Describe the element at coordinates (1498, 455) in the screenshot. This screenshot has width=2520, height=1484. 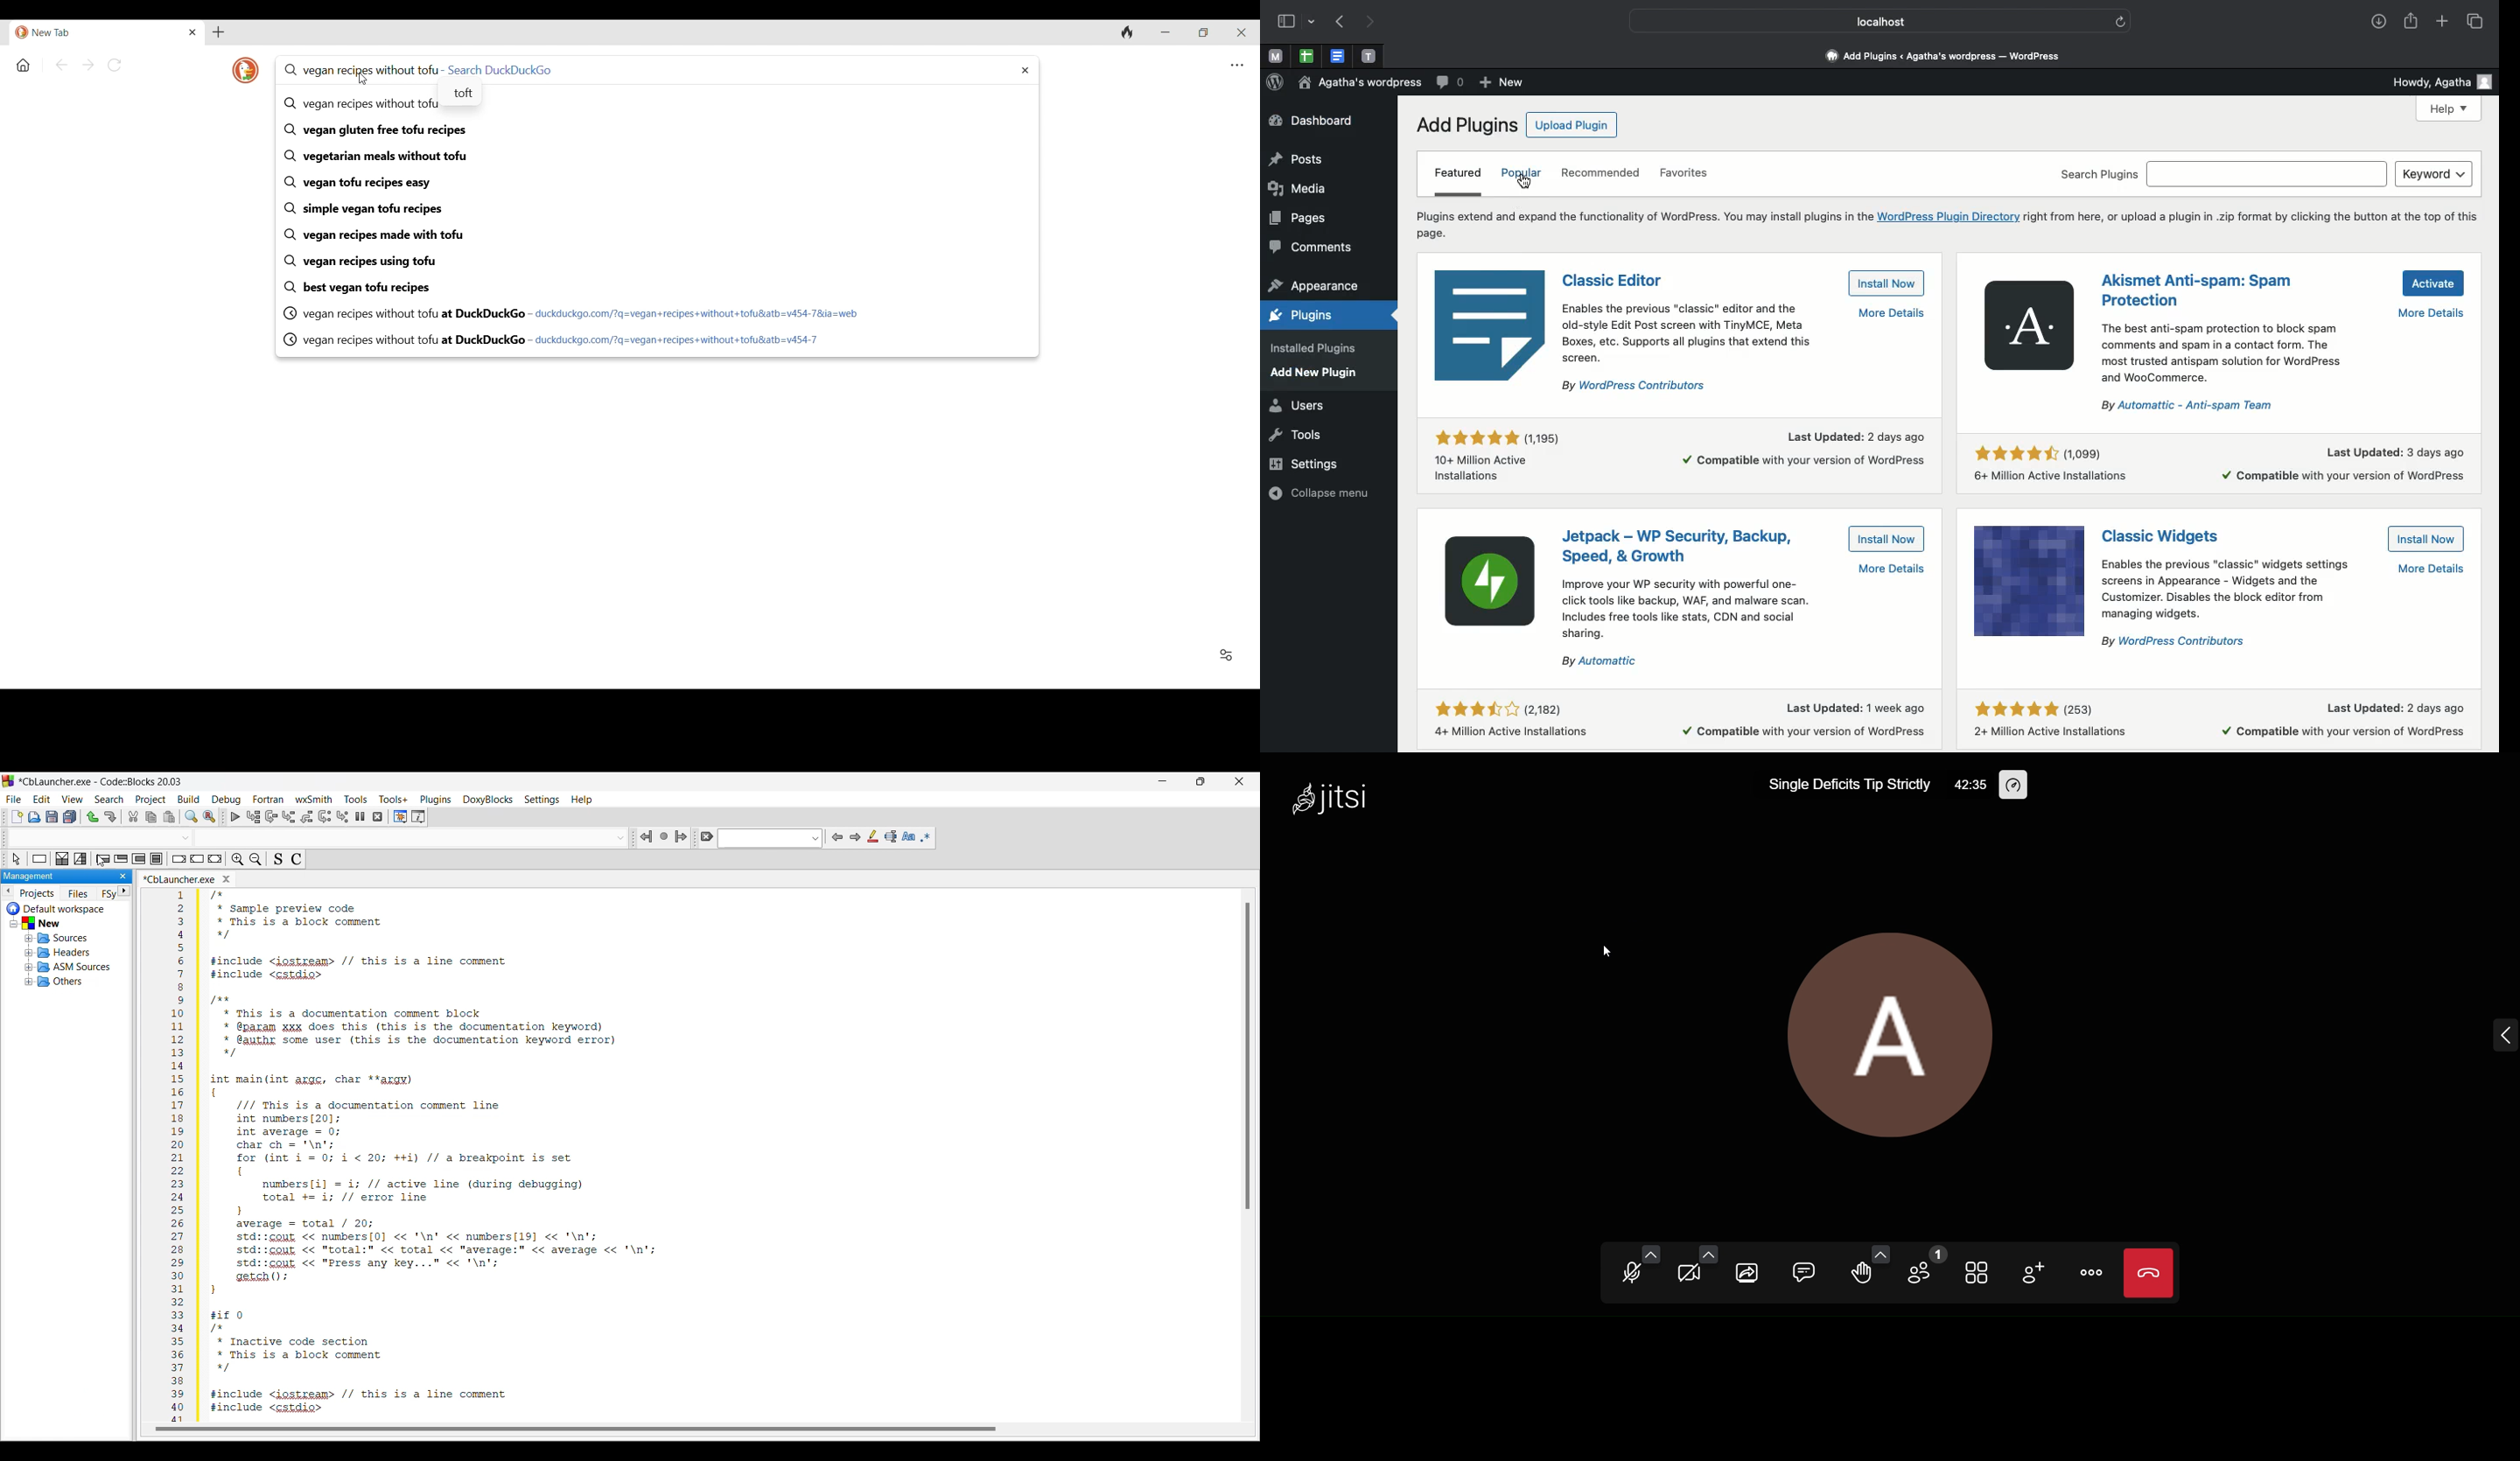
I see `Rating` at that location.